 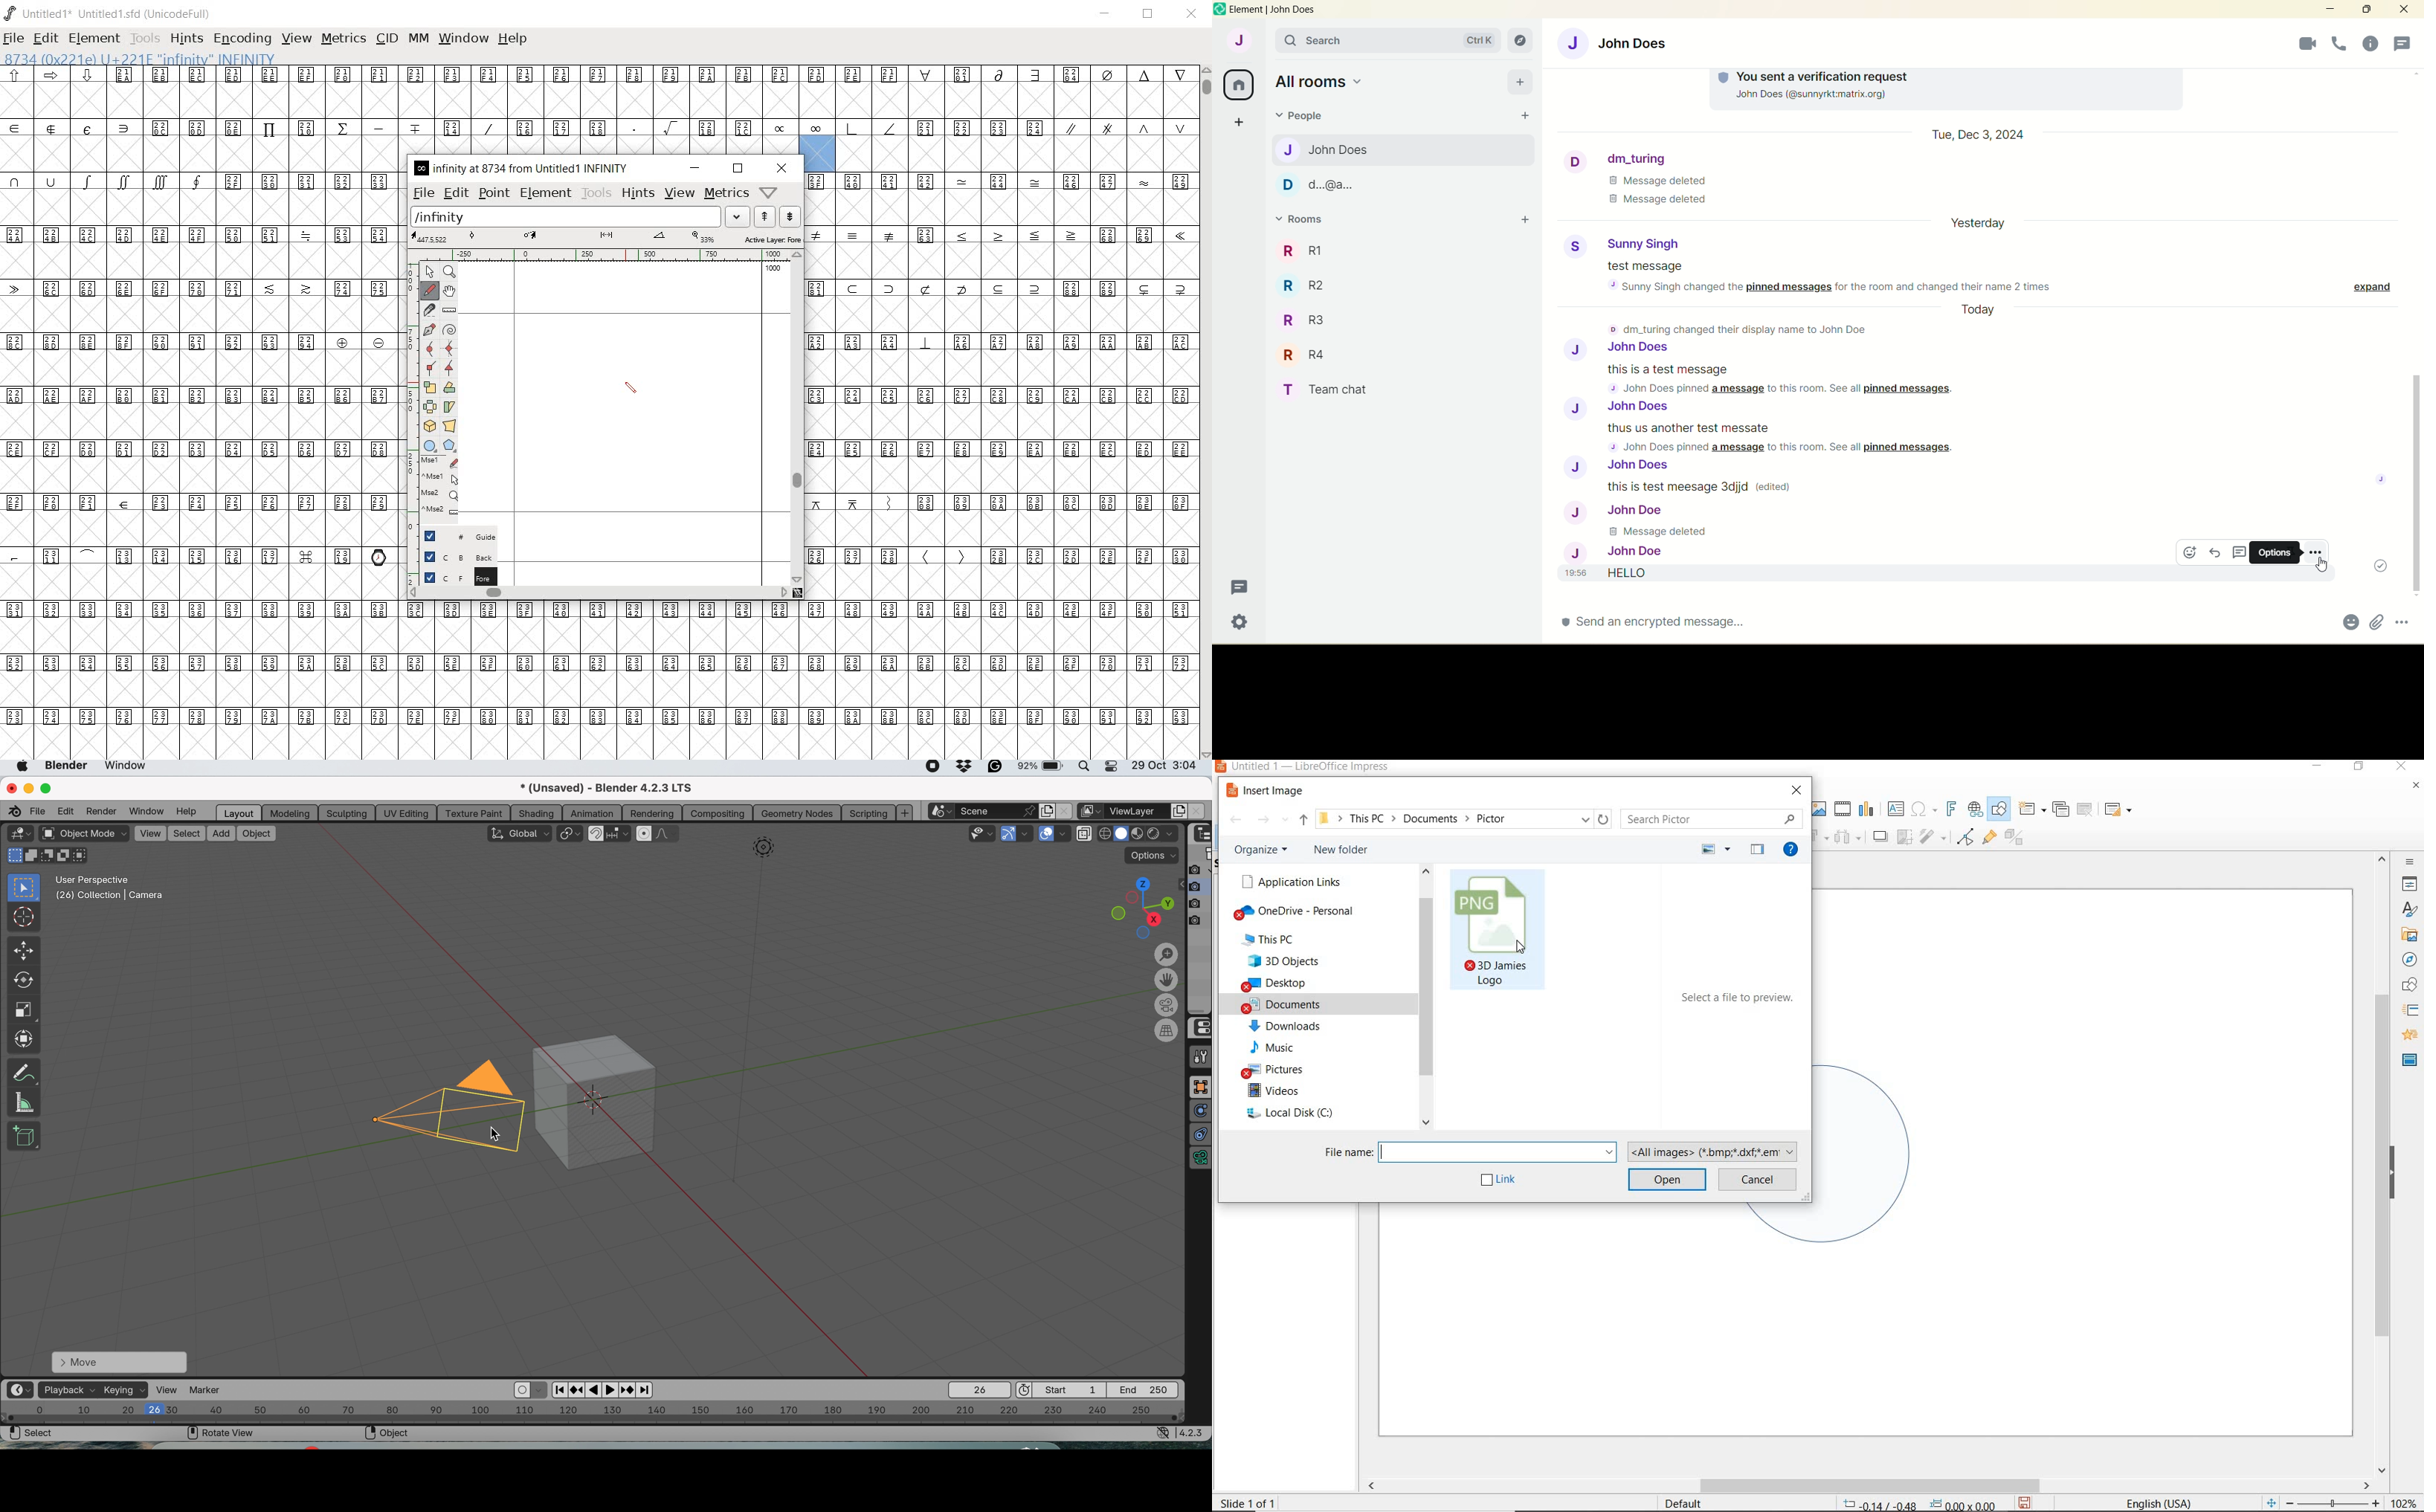 What do you see at coordinates (2367, 9) in the screenshot?
I see `maximize` at bounding box center [2367, 9].